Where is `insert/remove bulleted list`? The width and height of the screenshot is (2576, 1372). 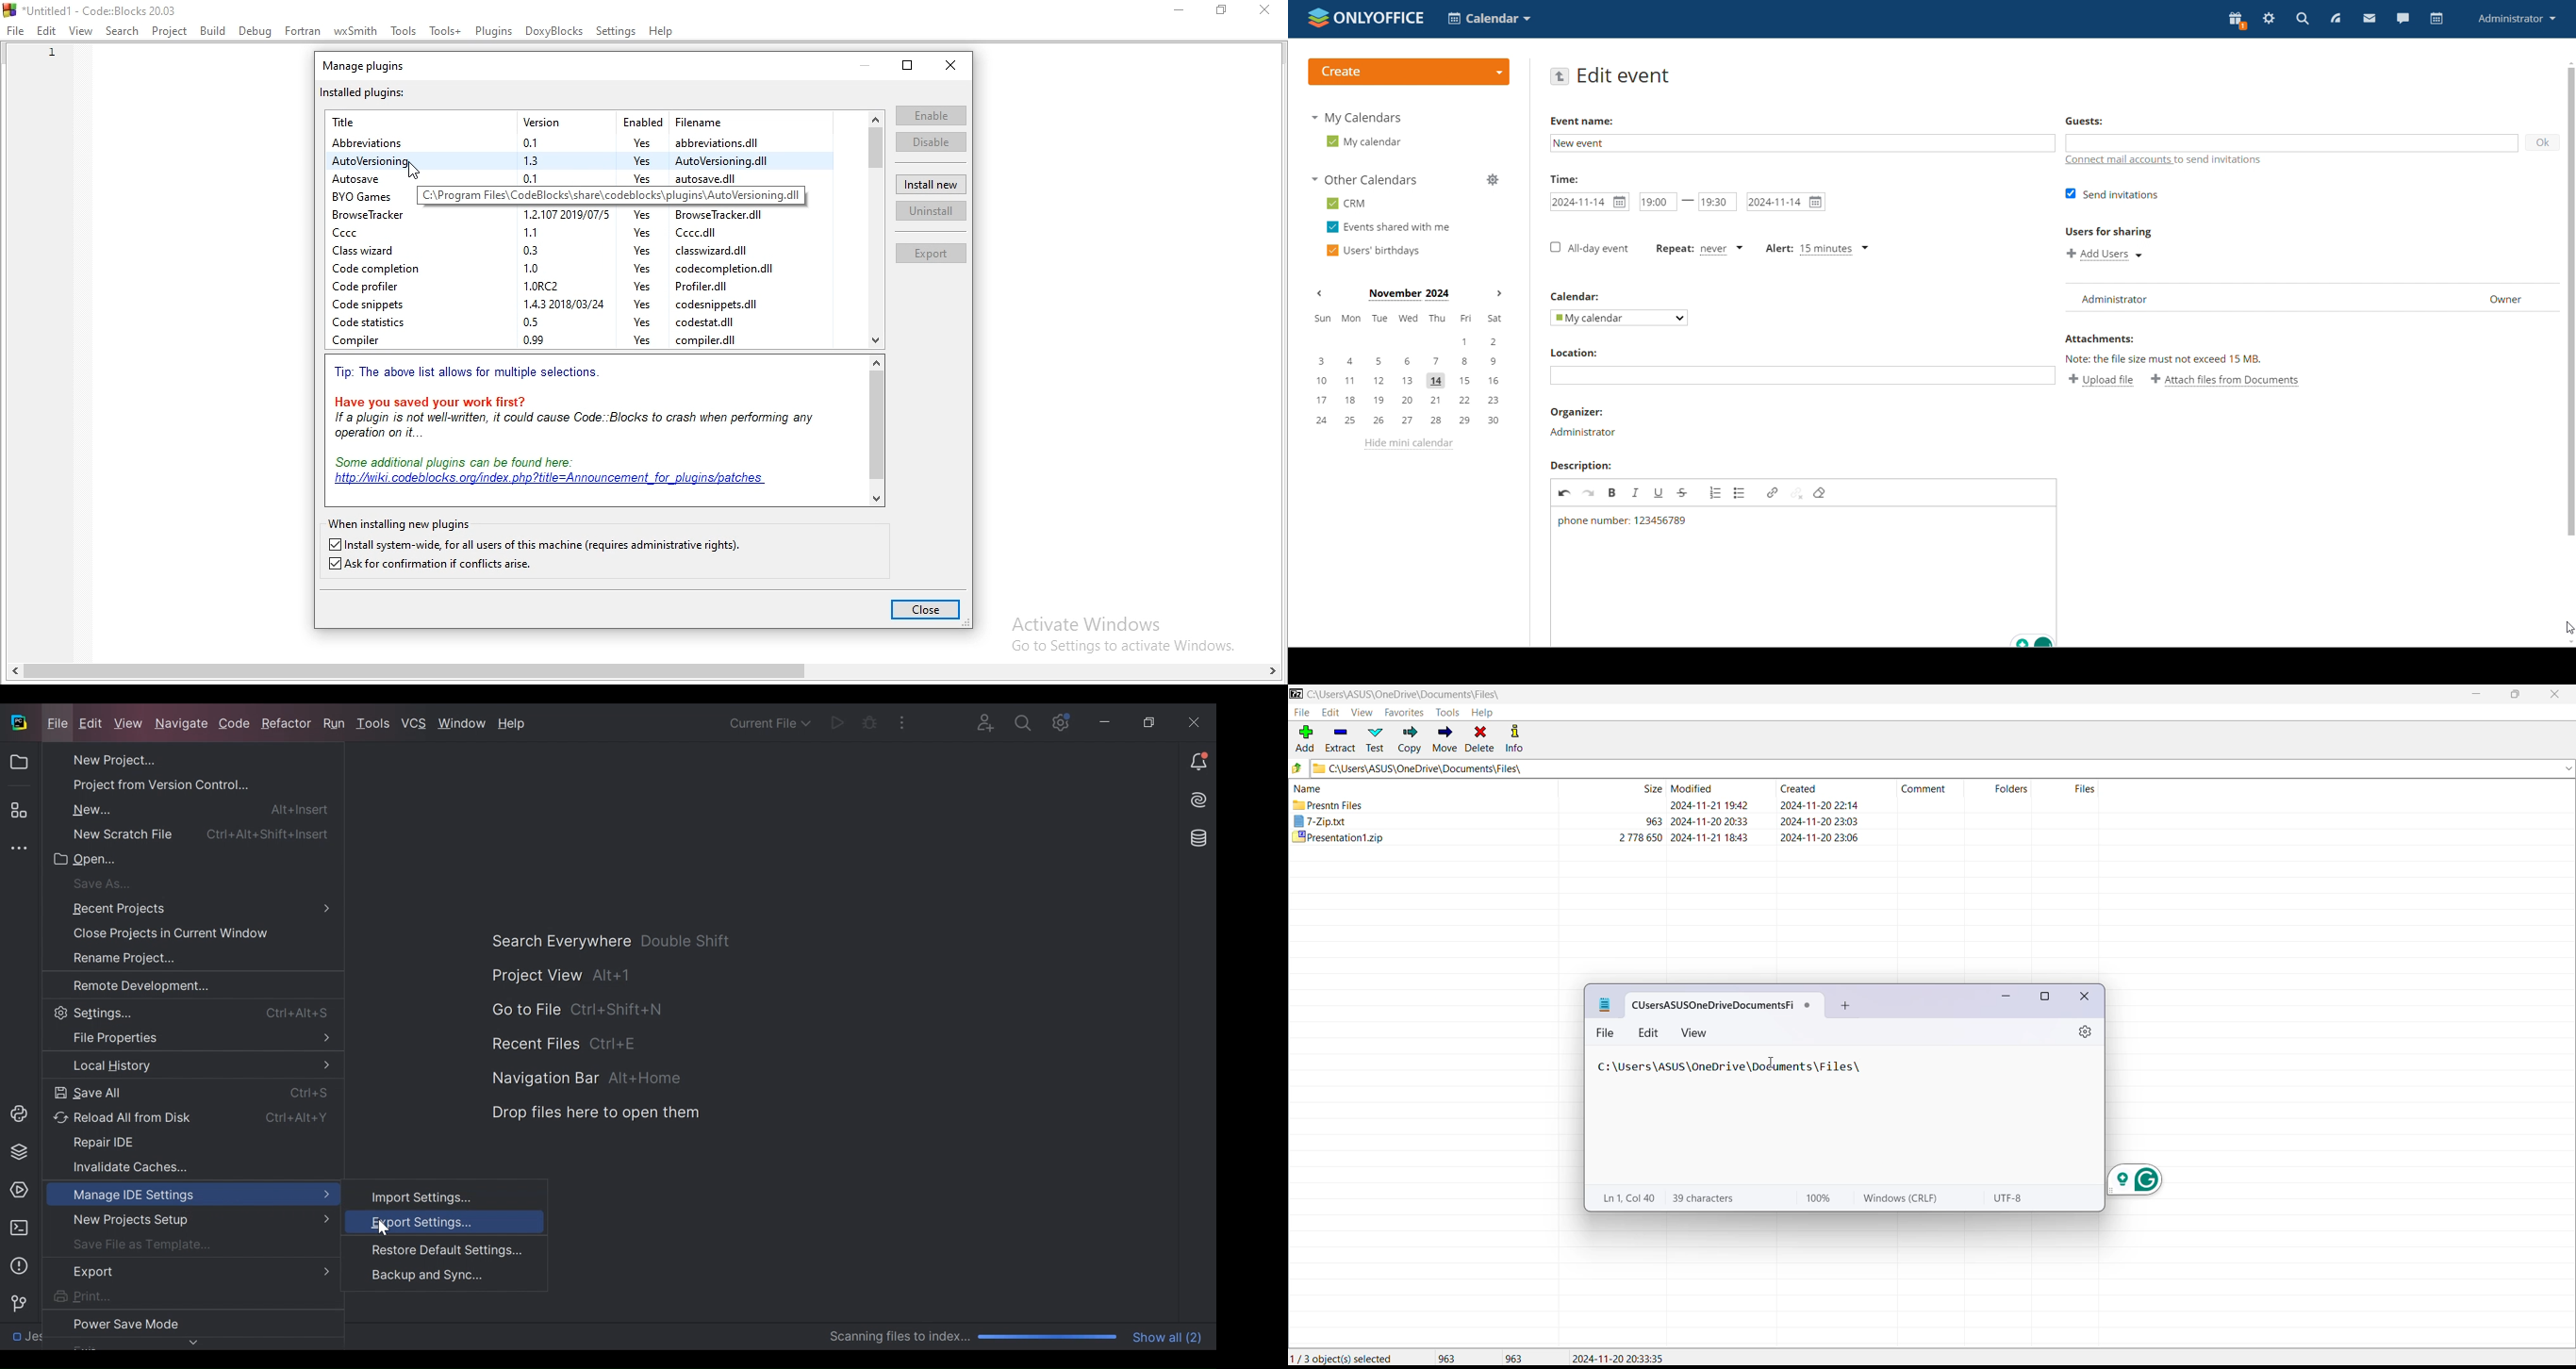
insert/remove bulleted list is located at coordinates (1740, 493).